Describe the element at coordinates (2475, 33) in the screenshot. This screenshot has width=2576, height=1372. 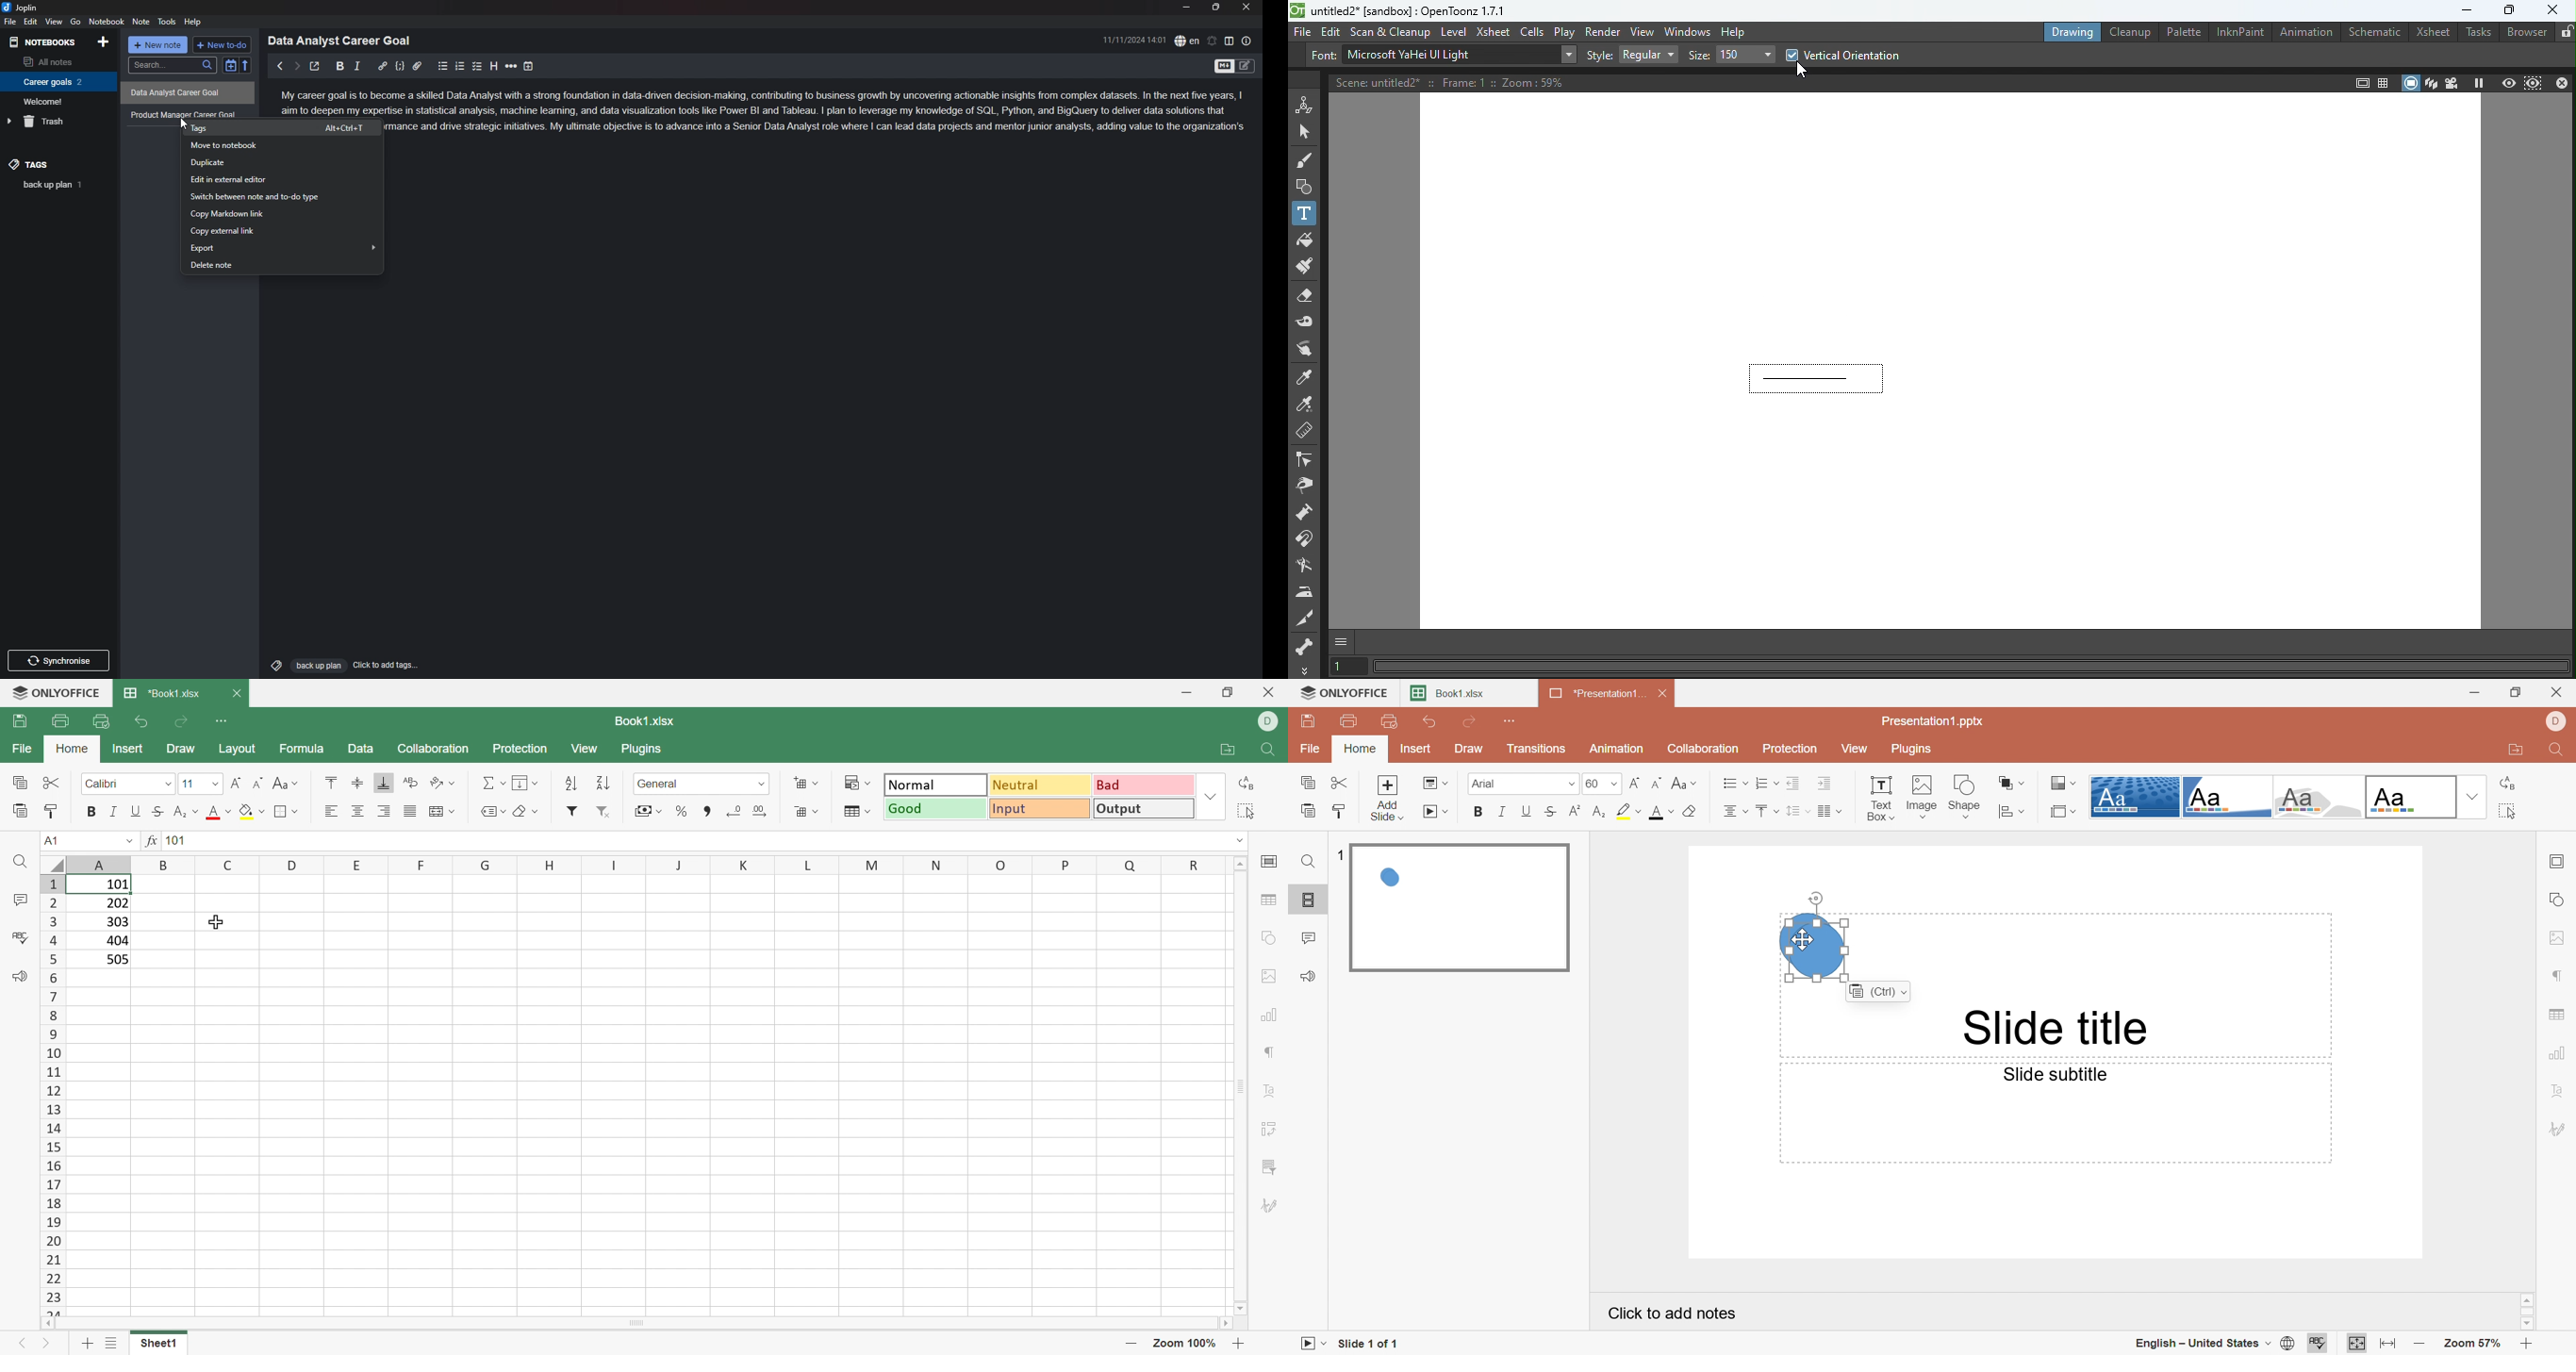
I see `Tasks` at that location.